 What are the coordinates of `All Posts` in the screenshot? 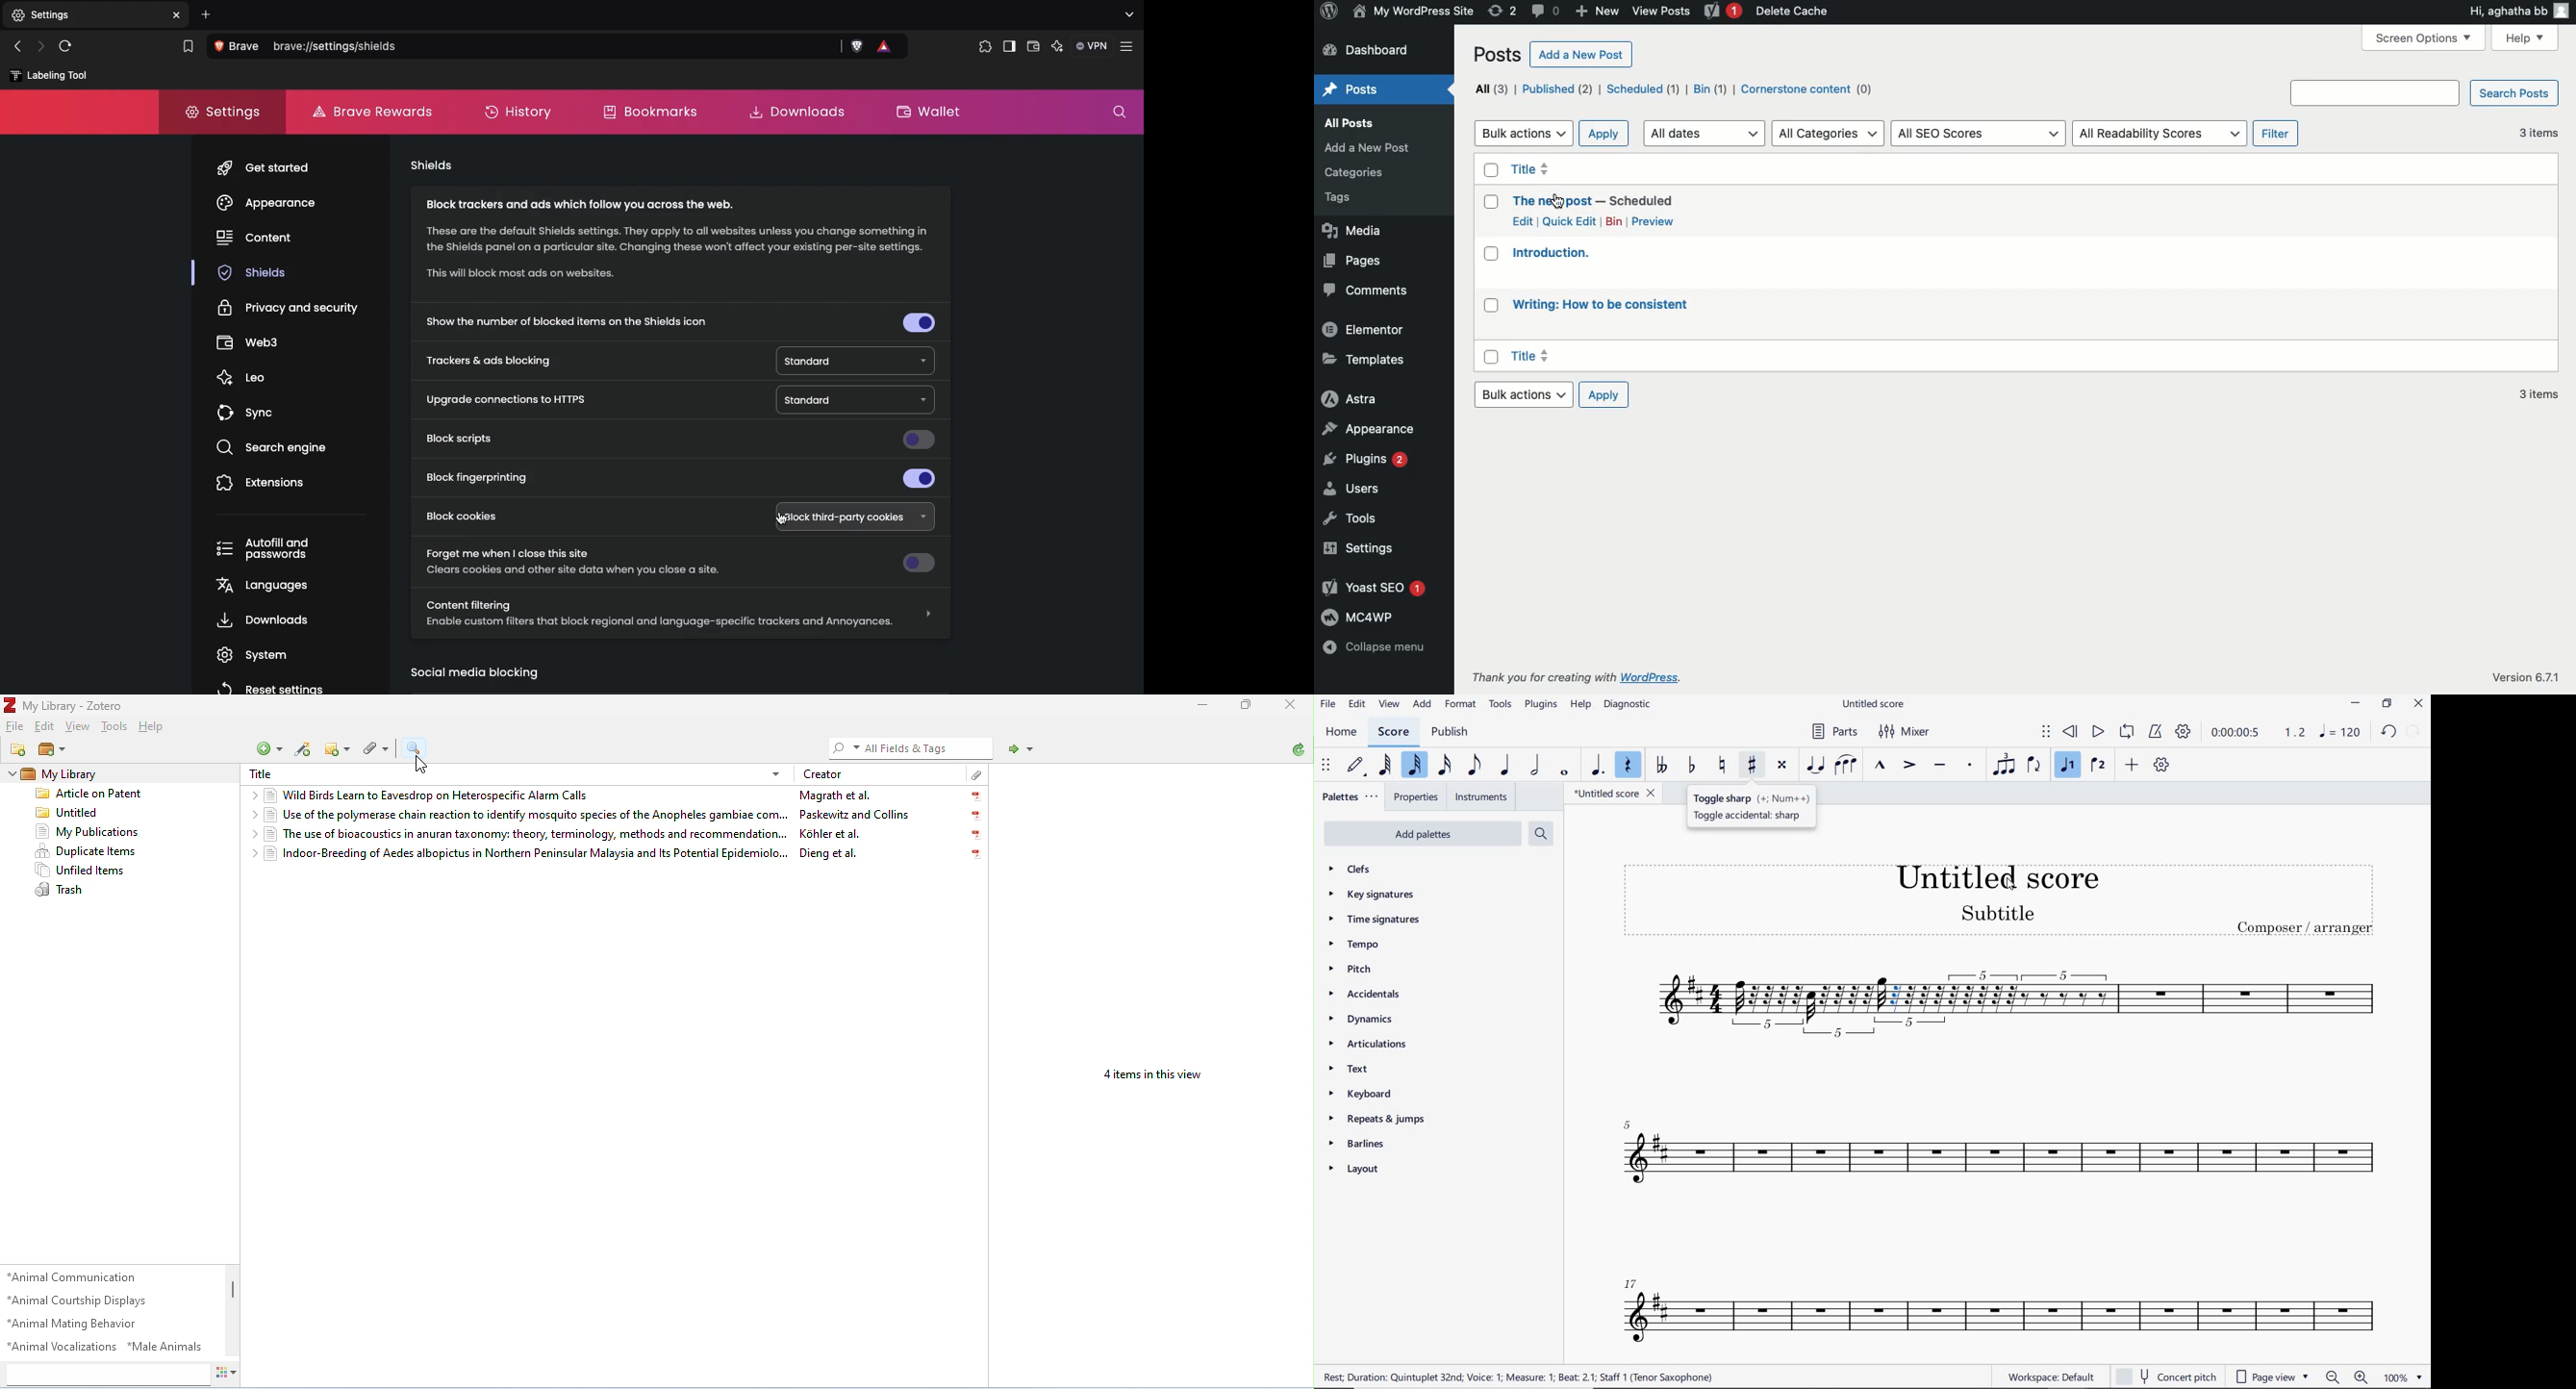 It's located at (1348, 123).